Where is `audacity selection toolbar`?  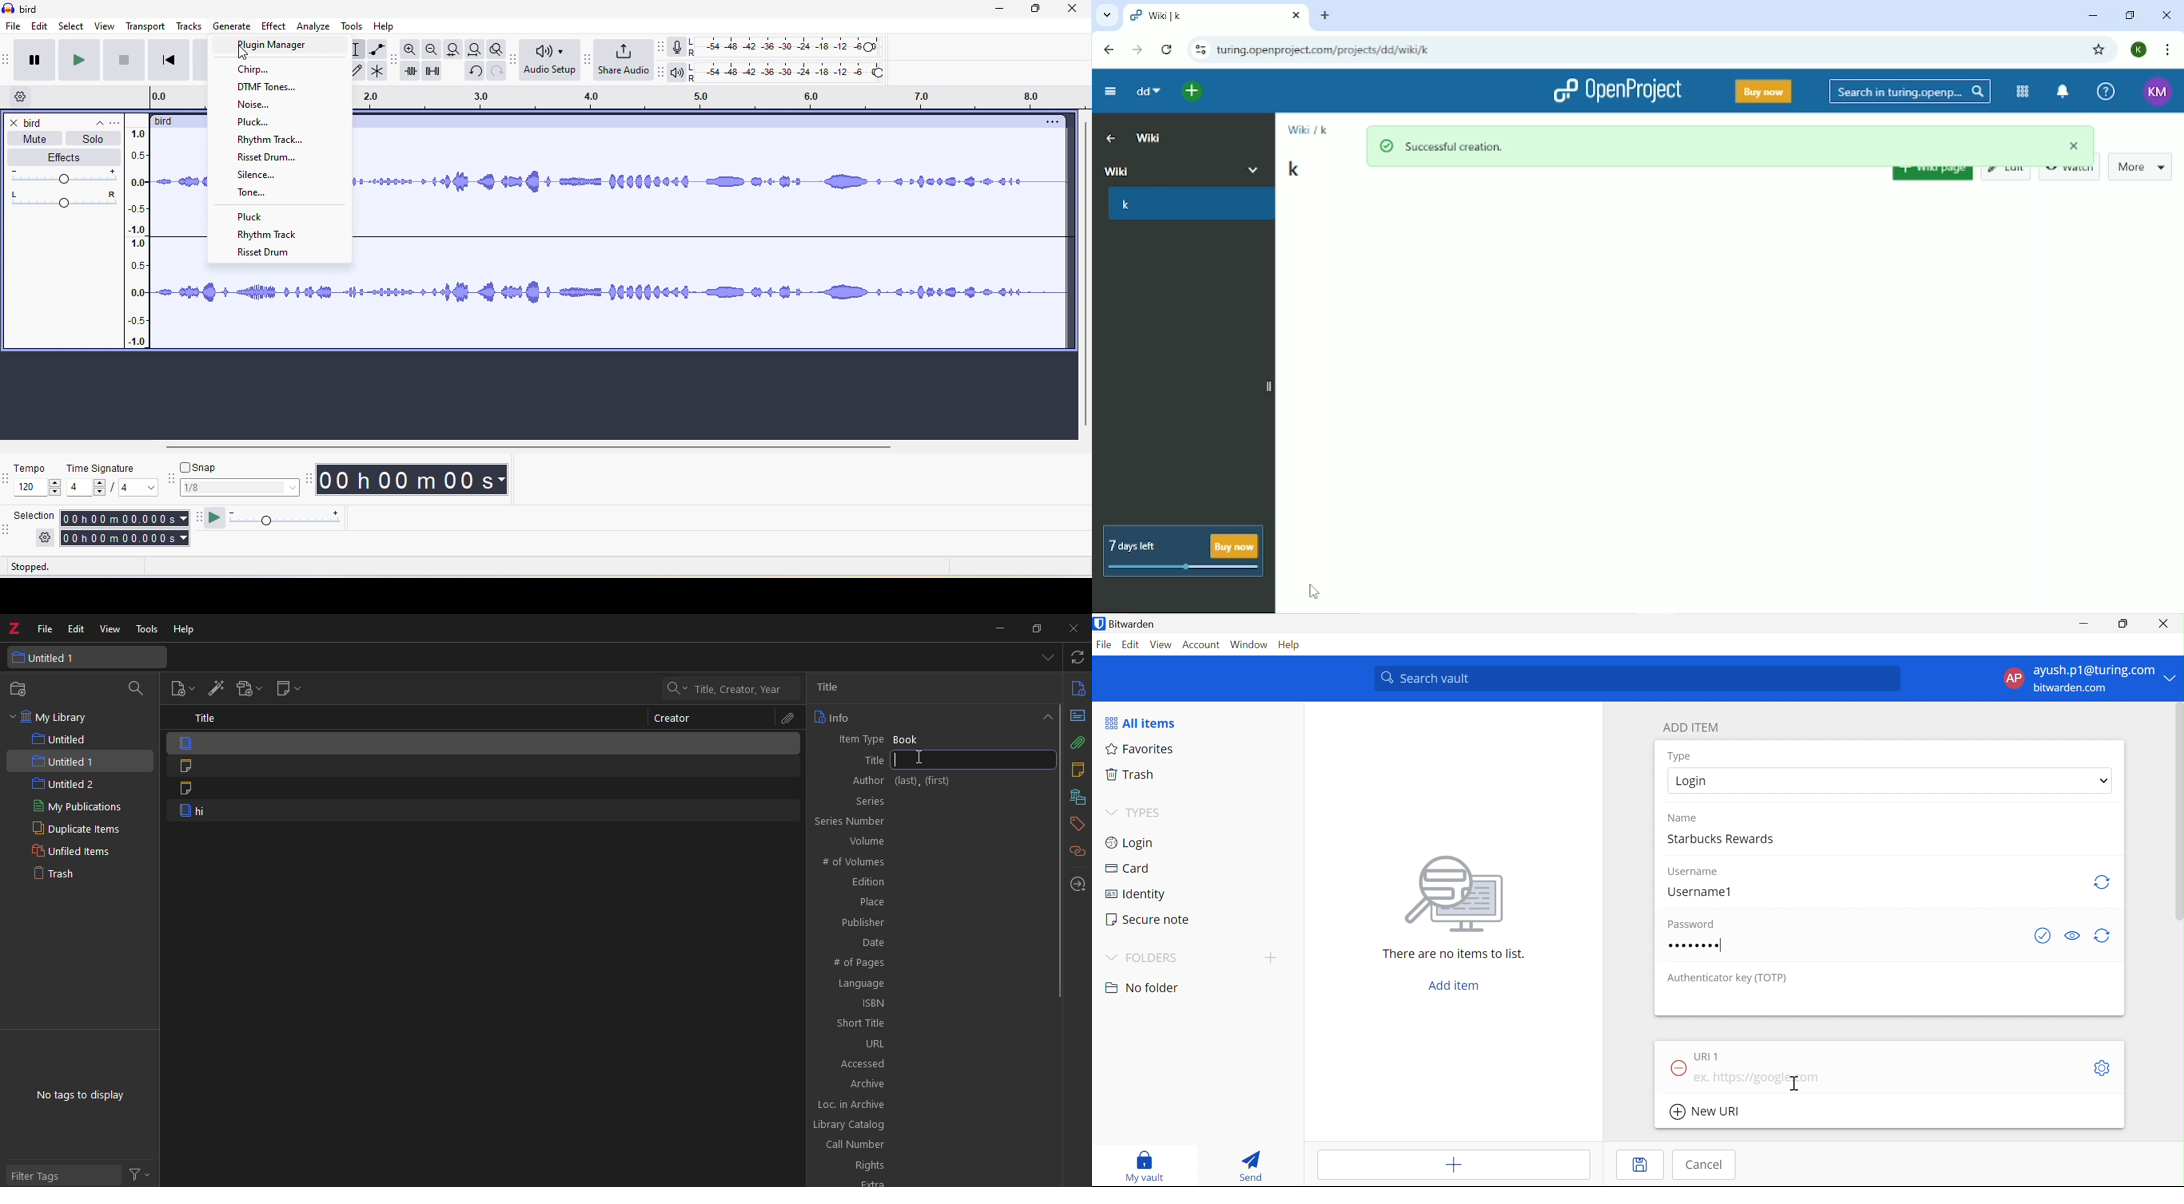 audacity selection toolbar is located at coordinates (7, 531).